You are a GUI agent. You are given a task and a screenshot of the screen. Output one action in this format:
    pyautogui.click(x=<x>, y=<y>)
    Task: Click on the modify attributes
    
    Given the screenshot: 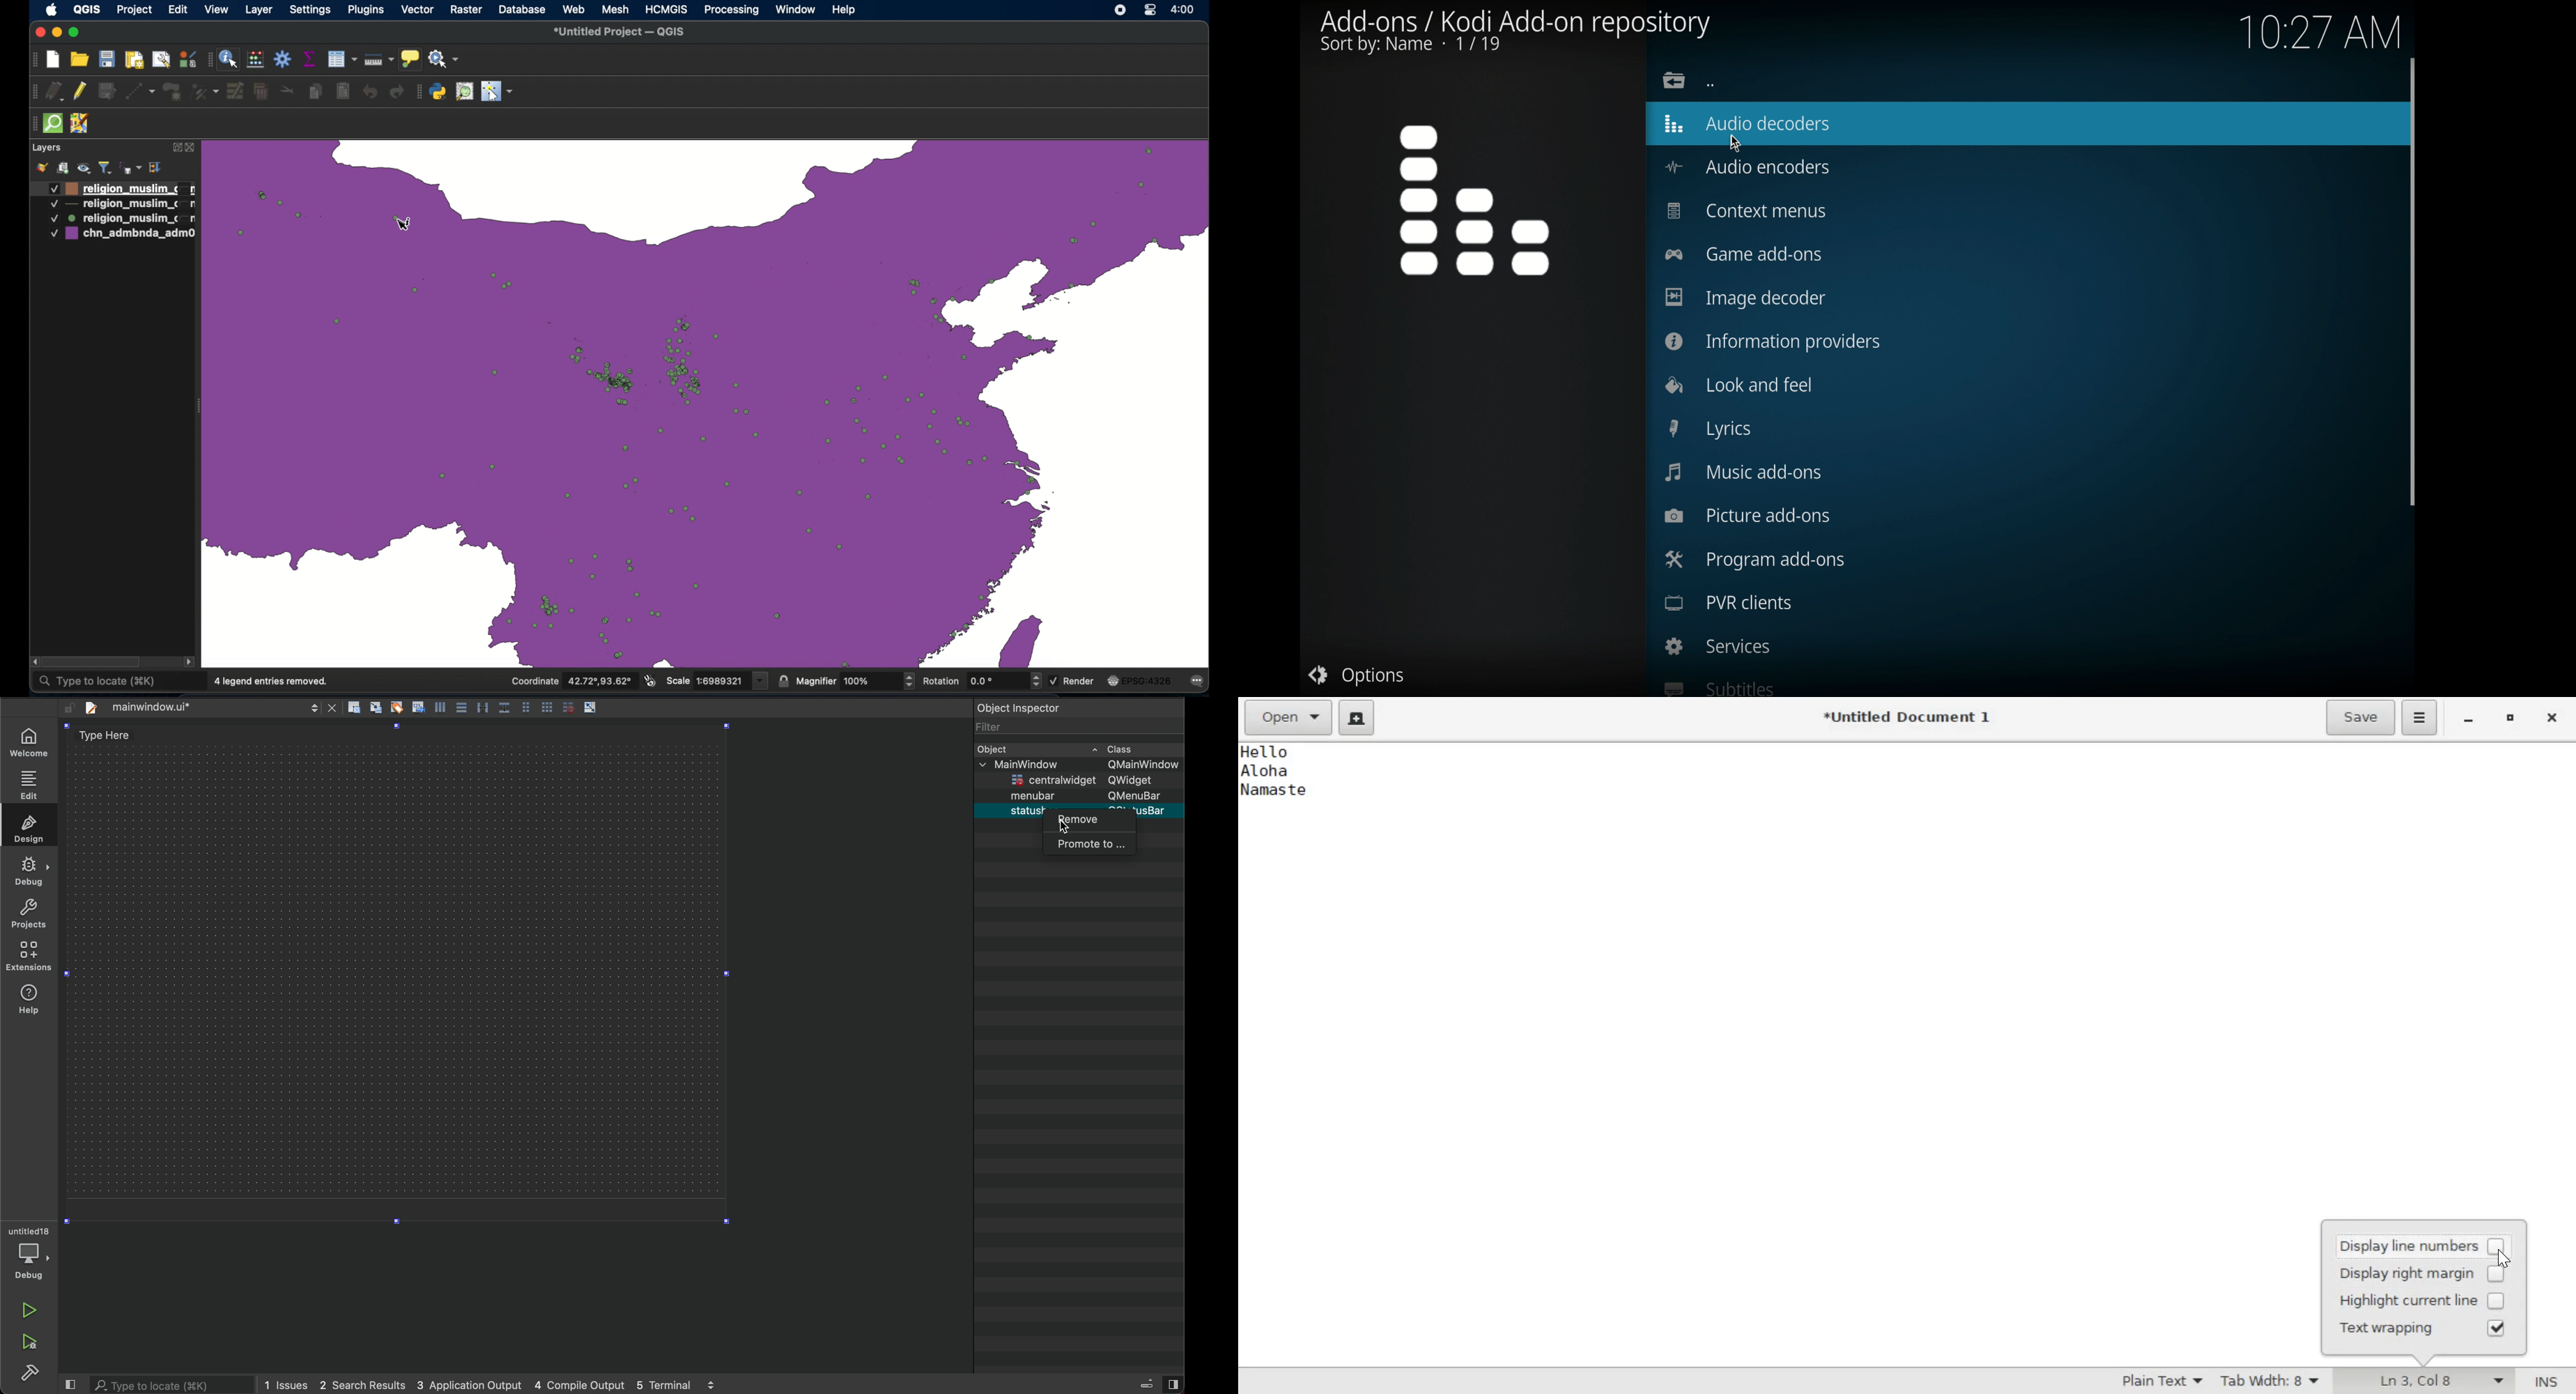 What is the action you would take?
    pyautogui.click(x=235, y=91)
    